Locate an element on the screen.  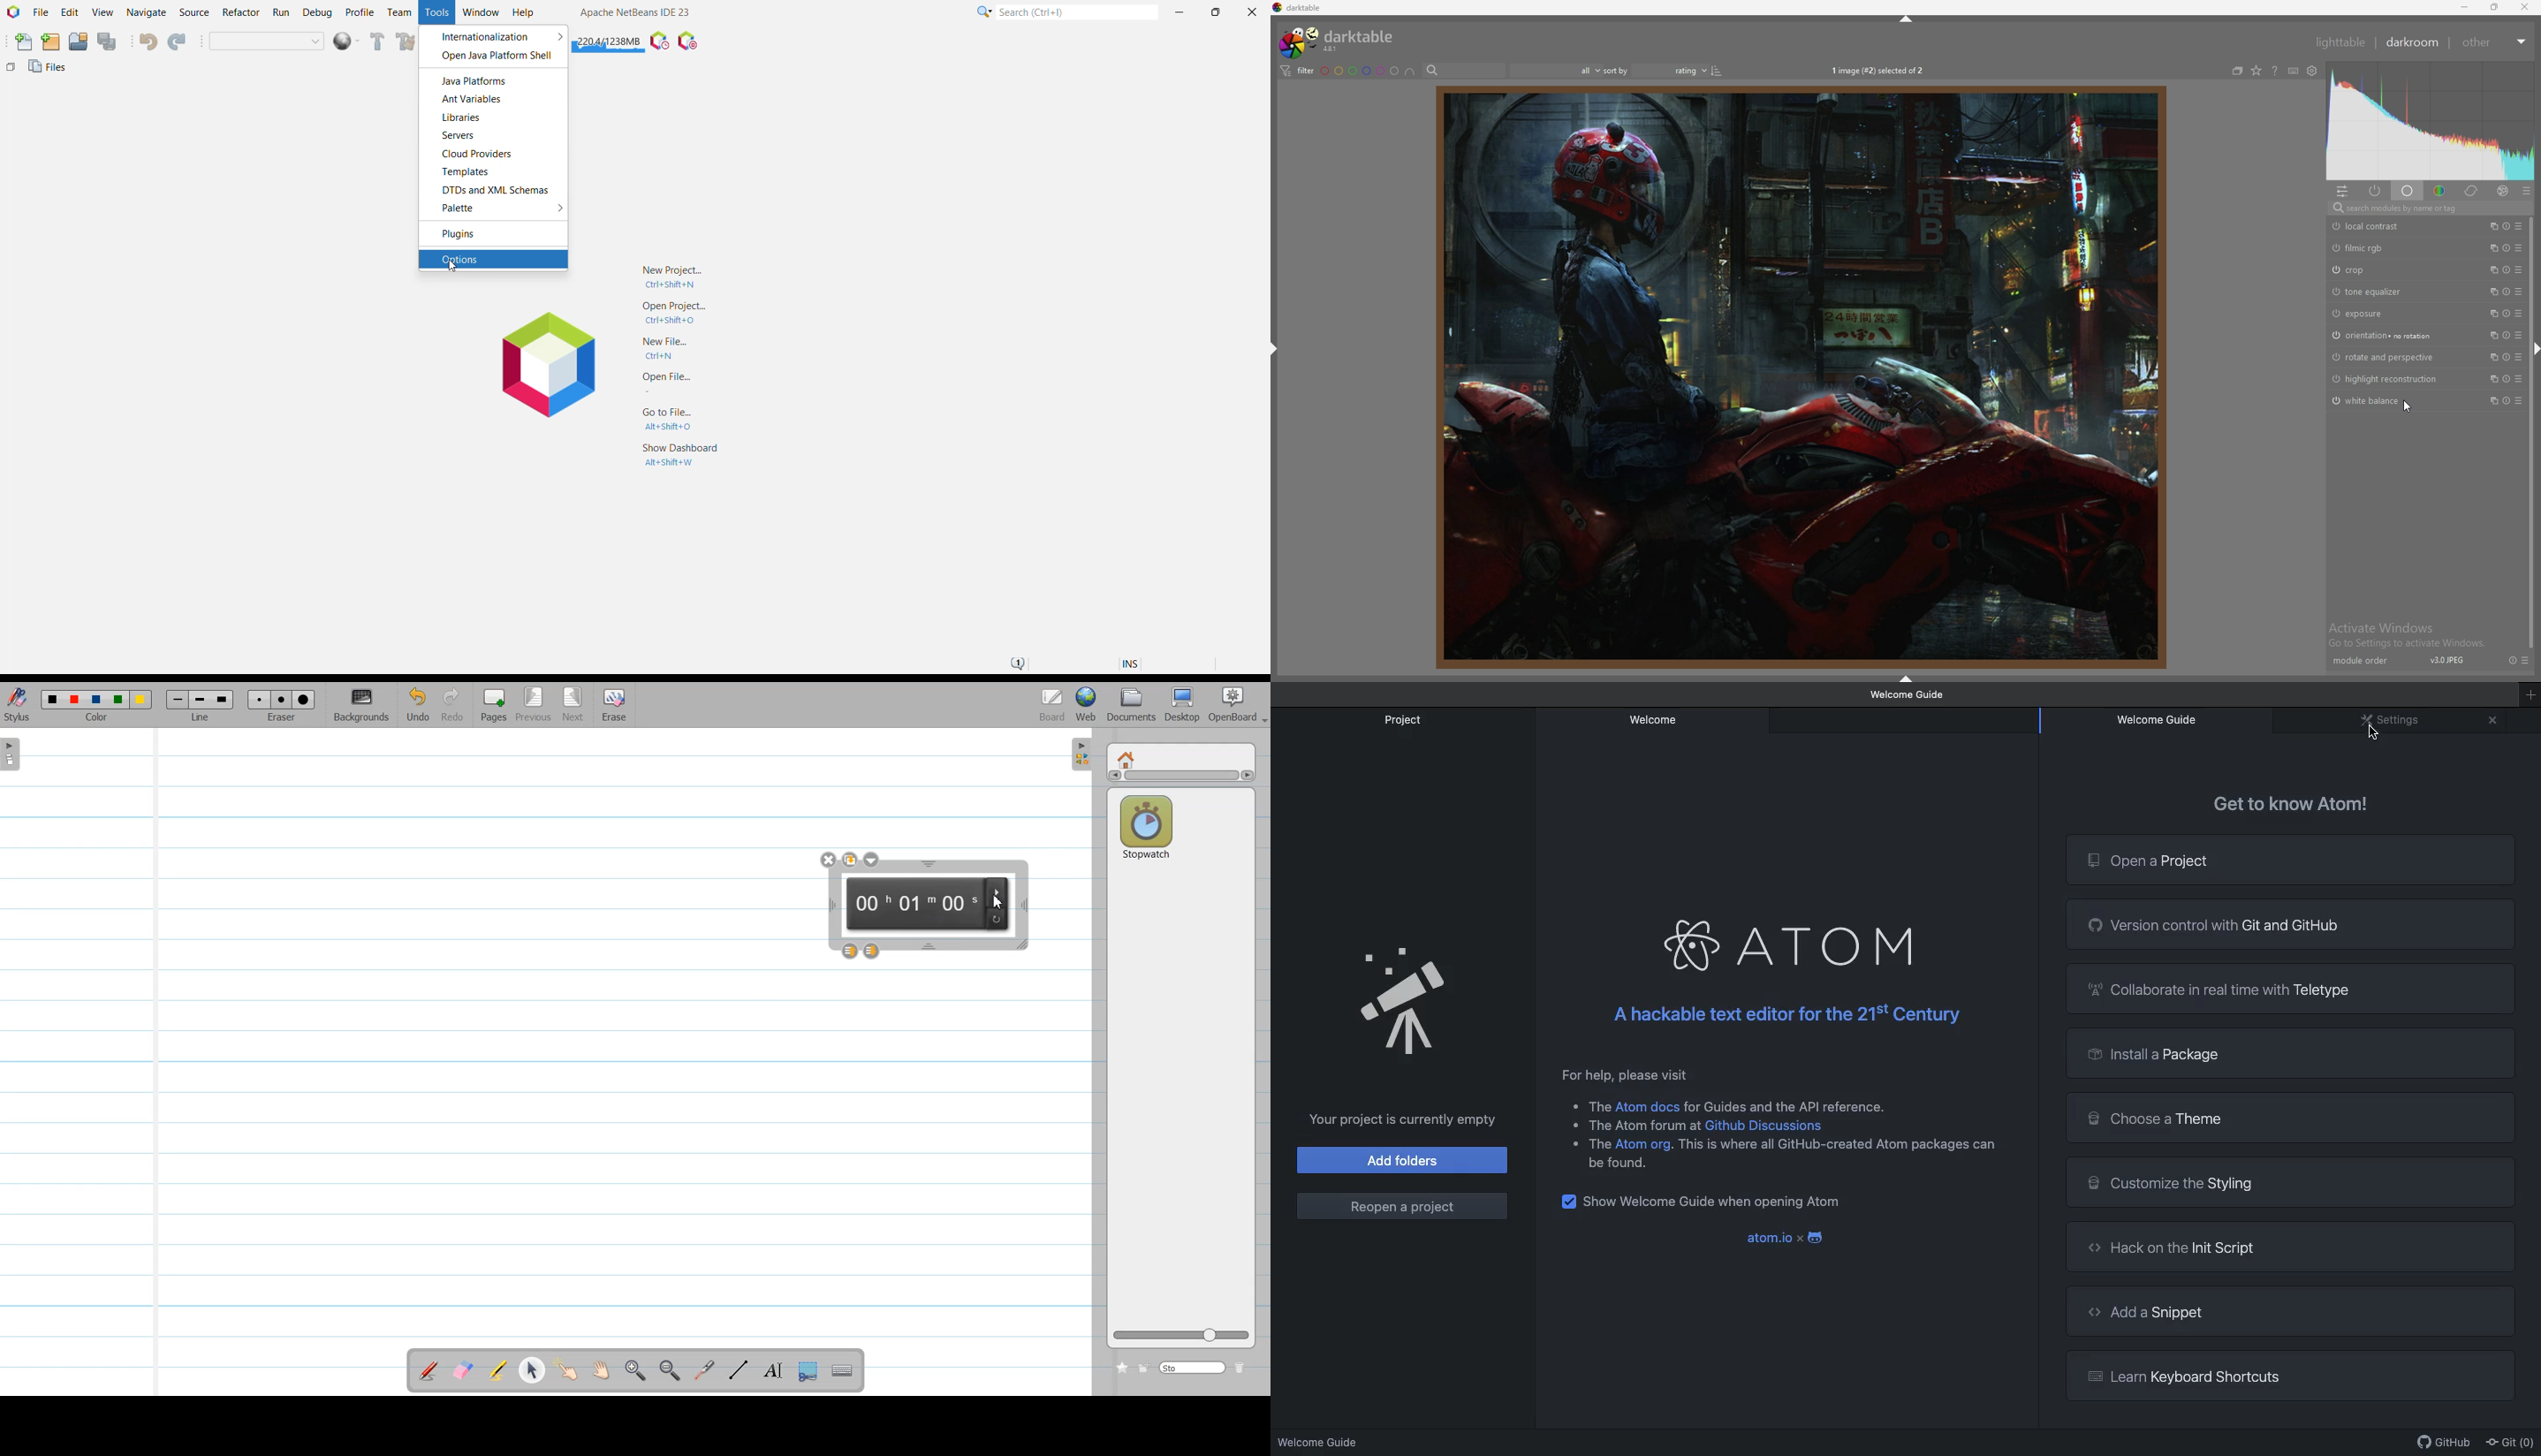
Collaborate in real time with teletype is located at coordinates (2291, 989).